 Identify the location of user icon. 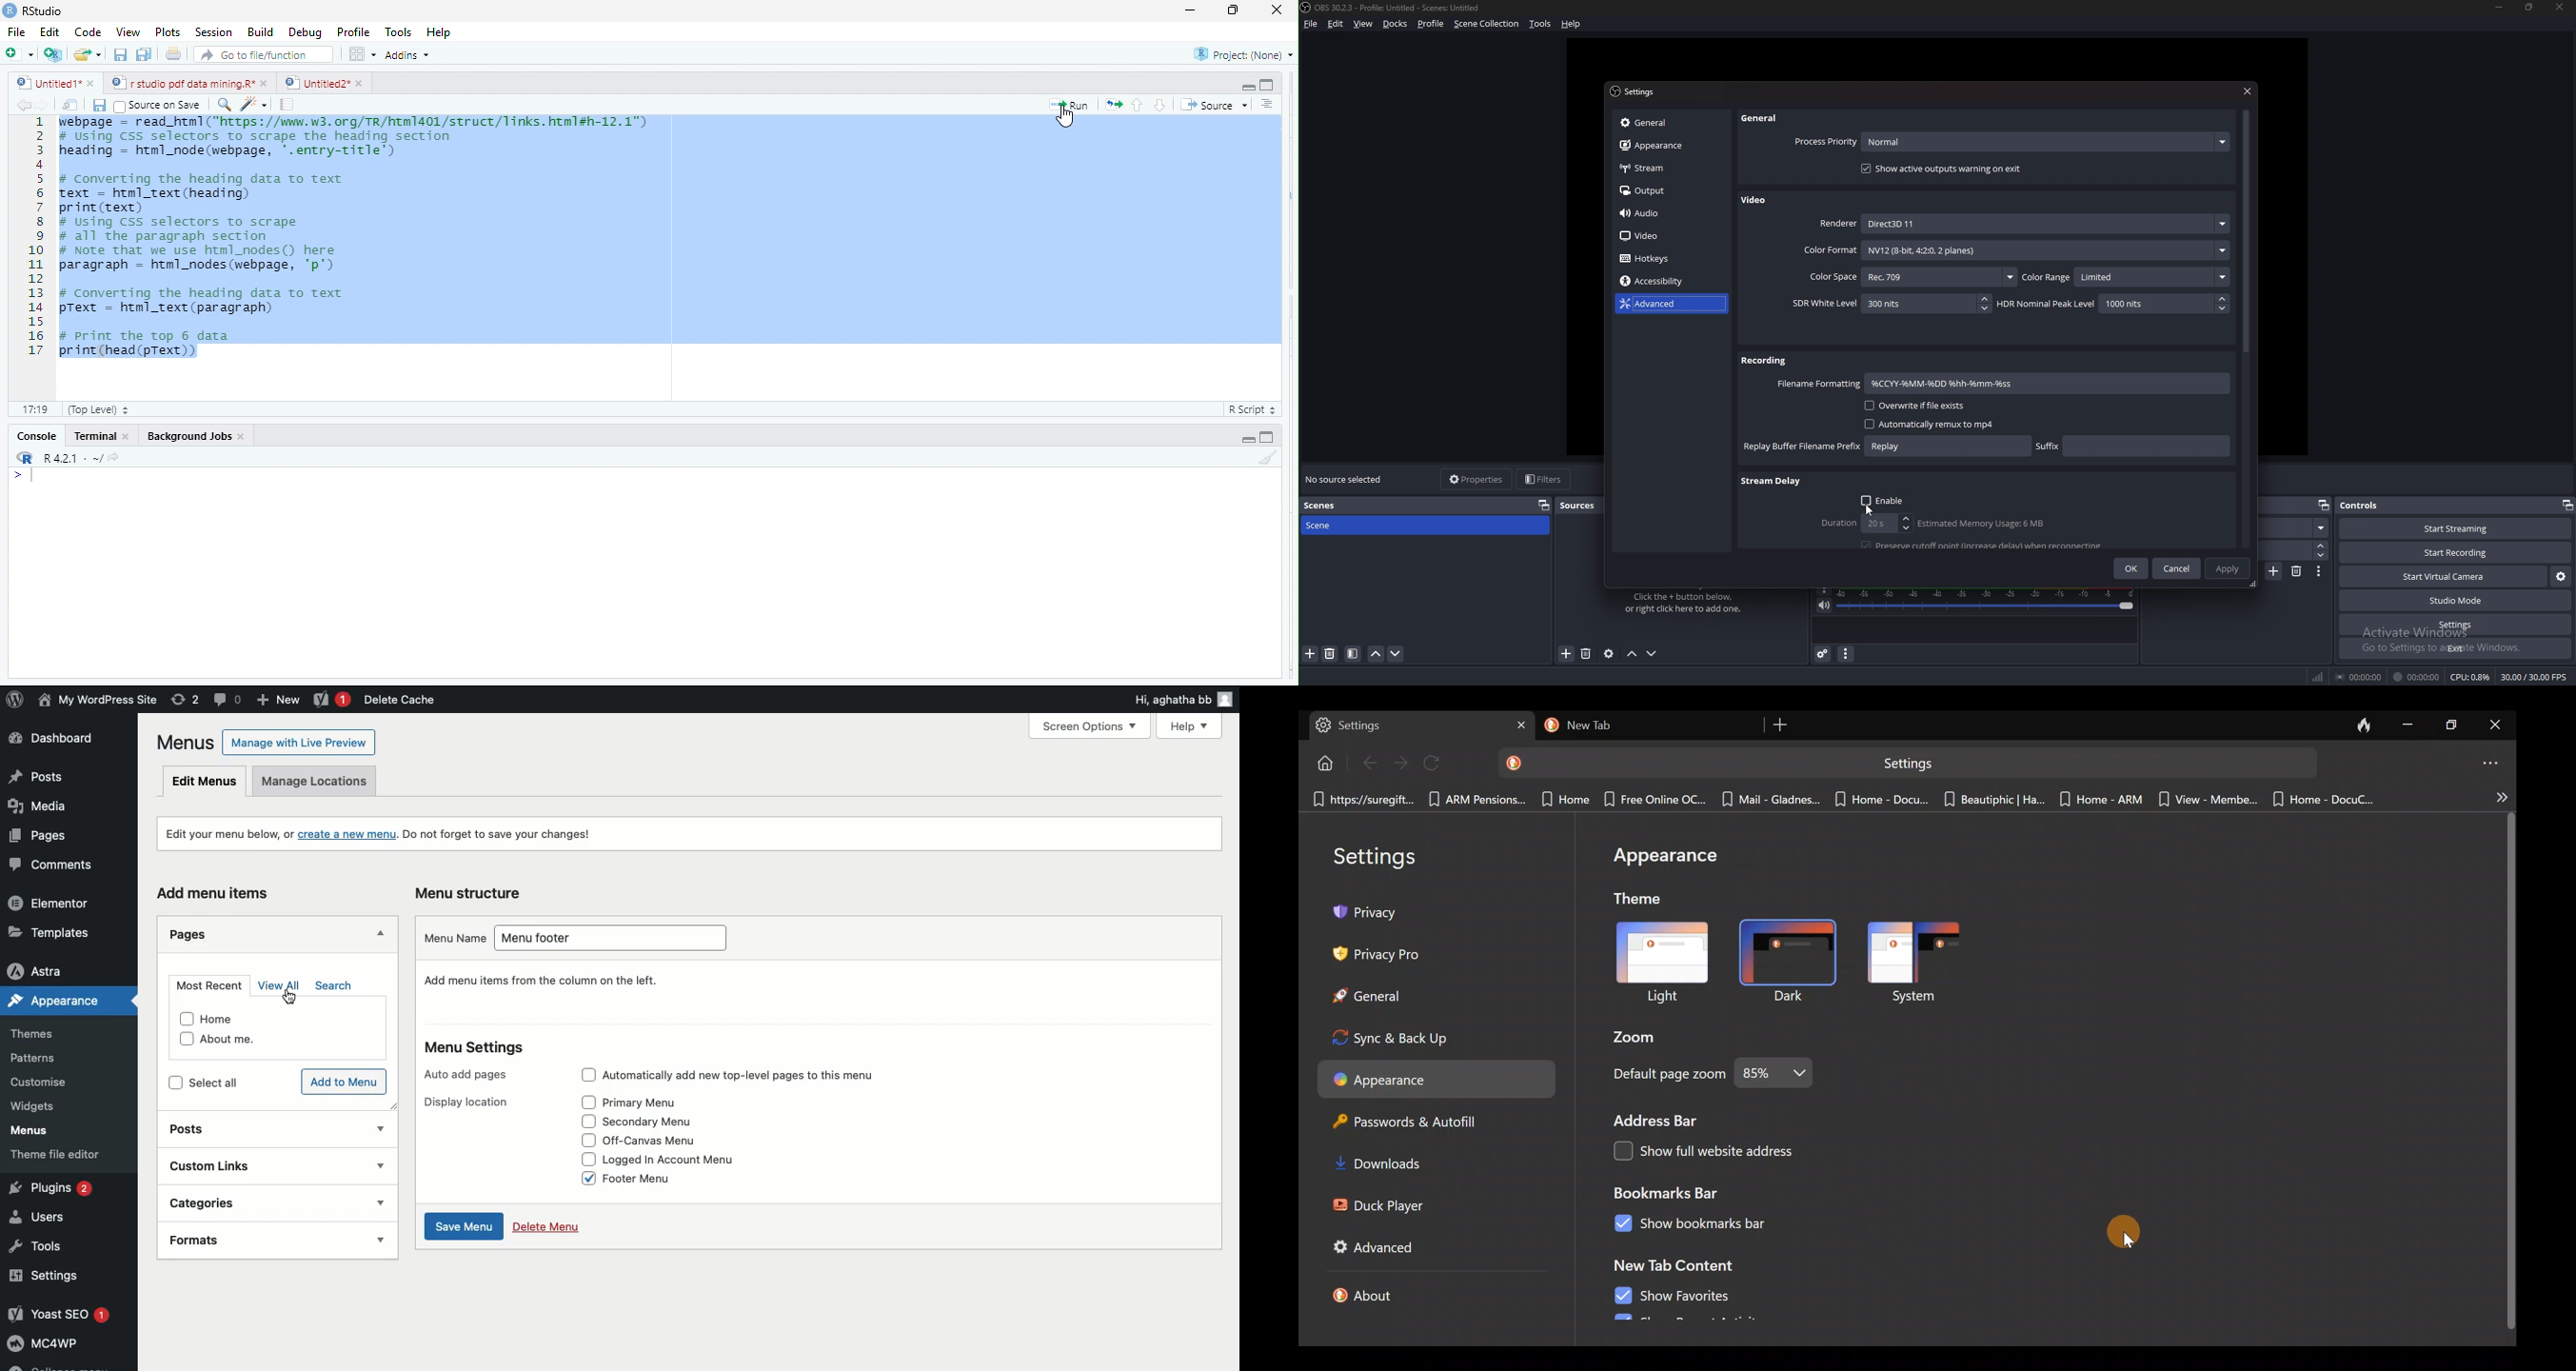
(1226, 701).